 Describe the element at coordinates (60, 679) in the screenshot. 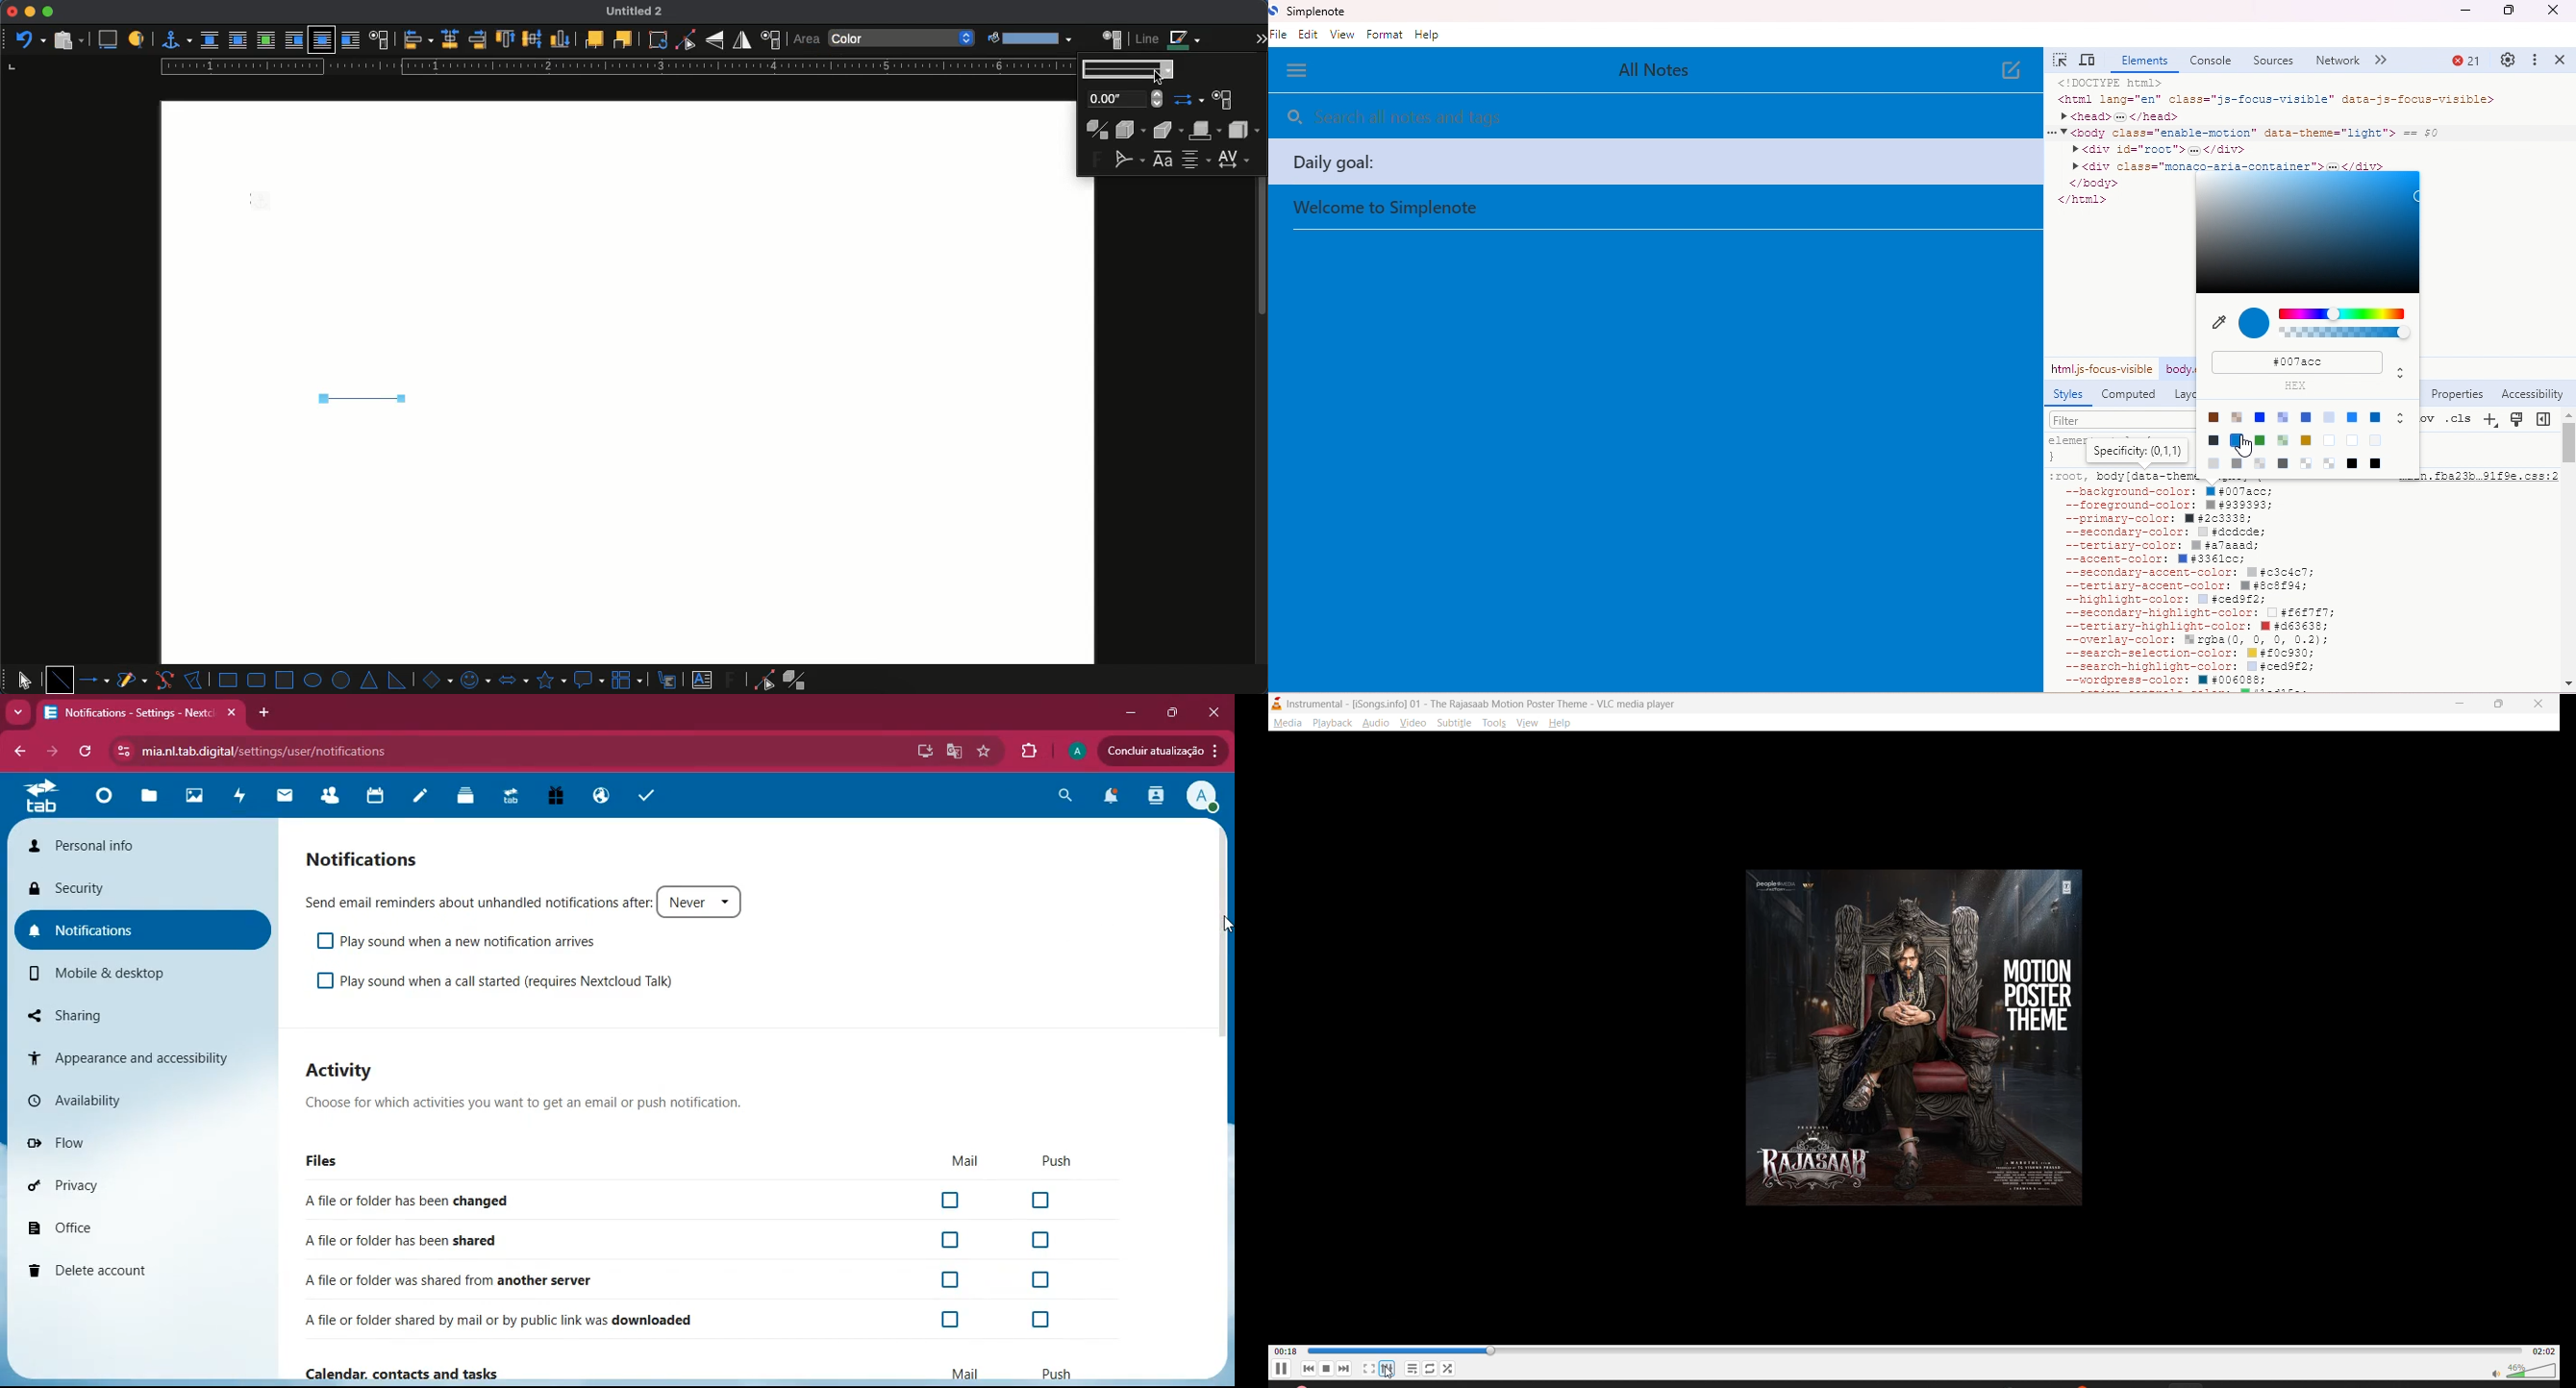

I see `line` at that location.